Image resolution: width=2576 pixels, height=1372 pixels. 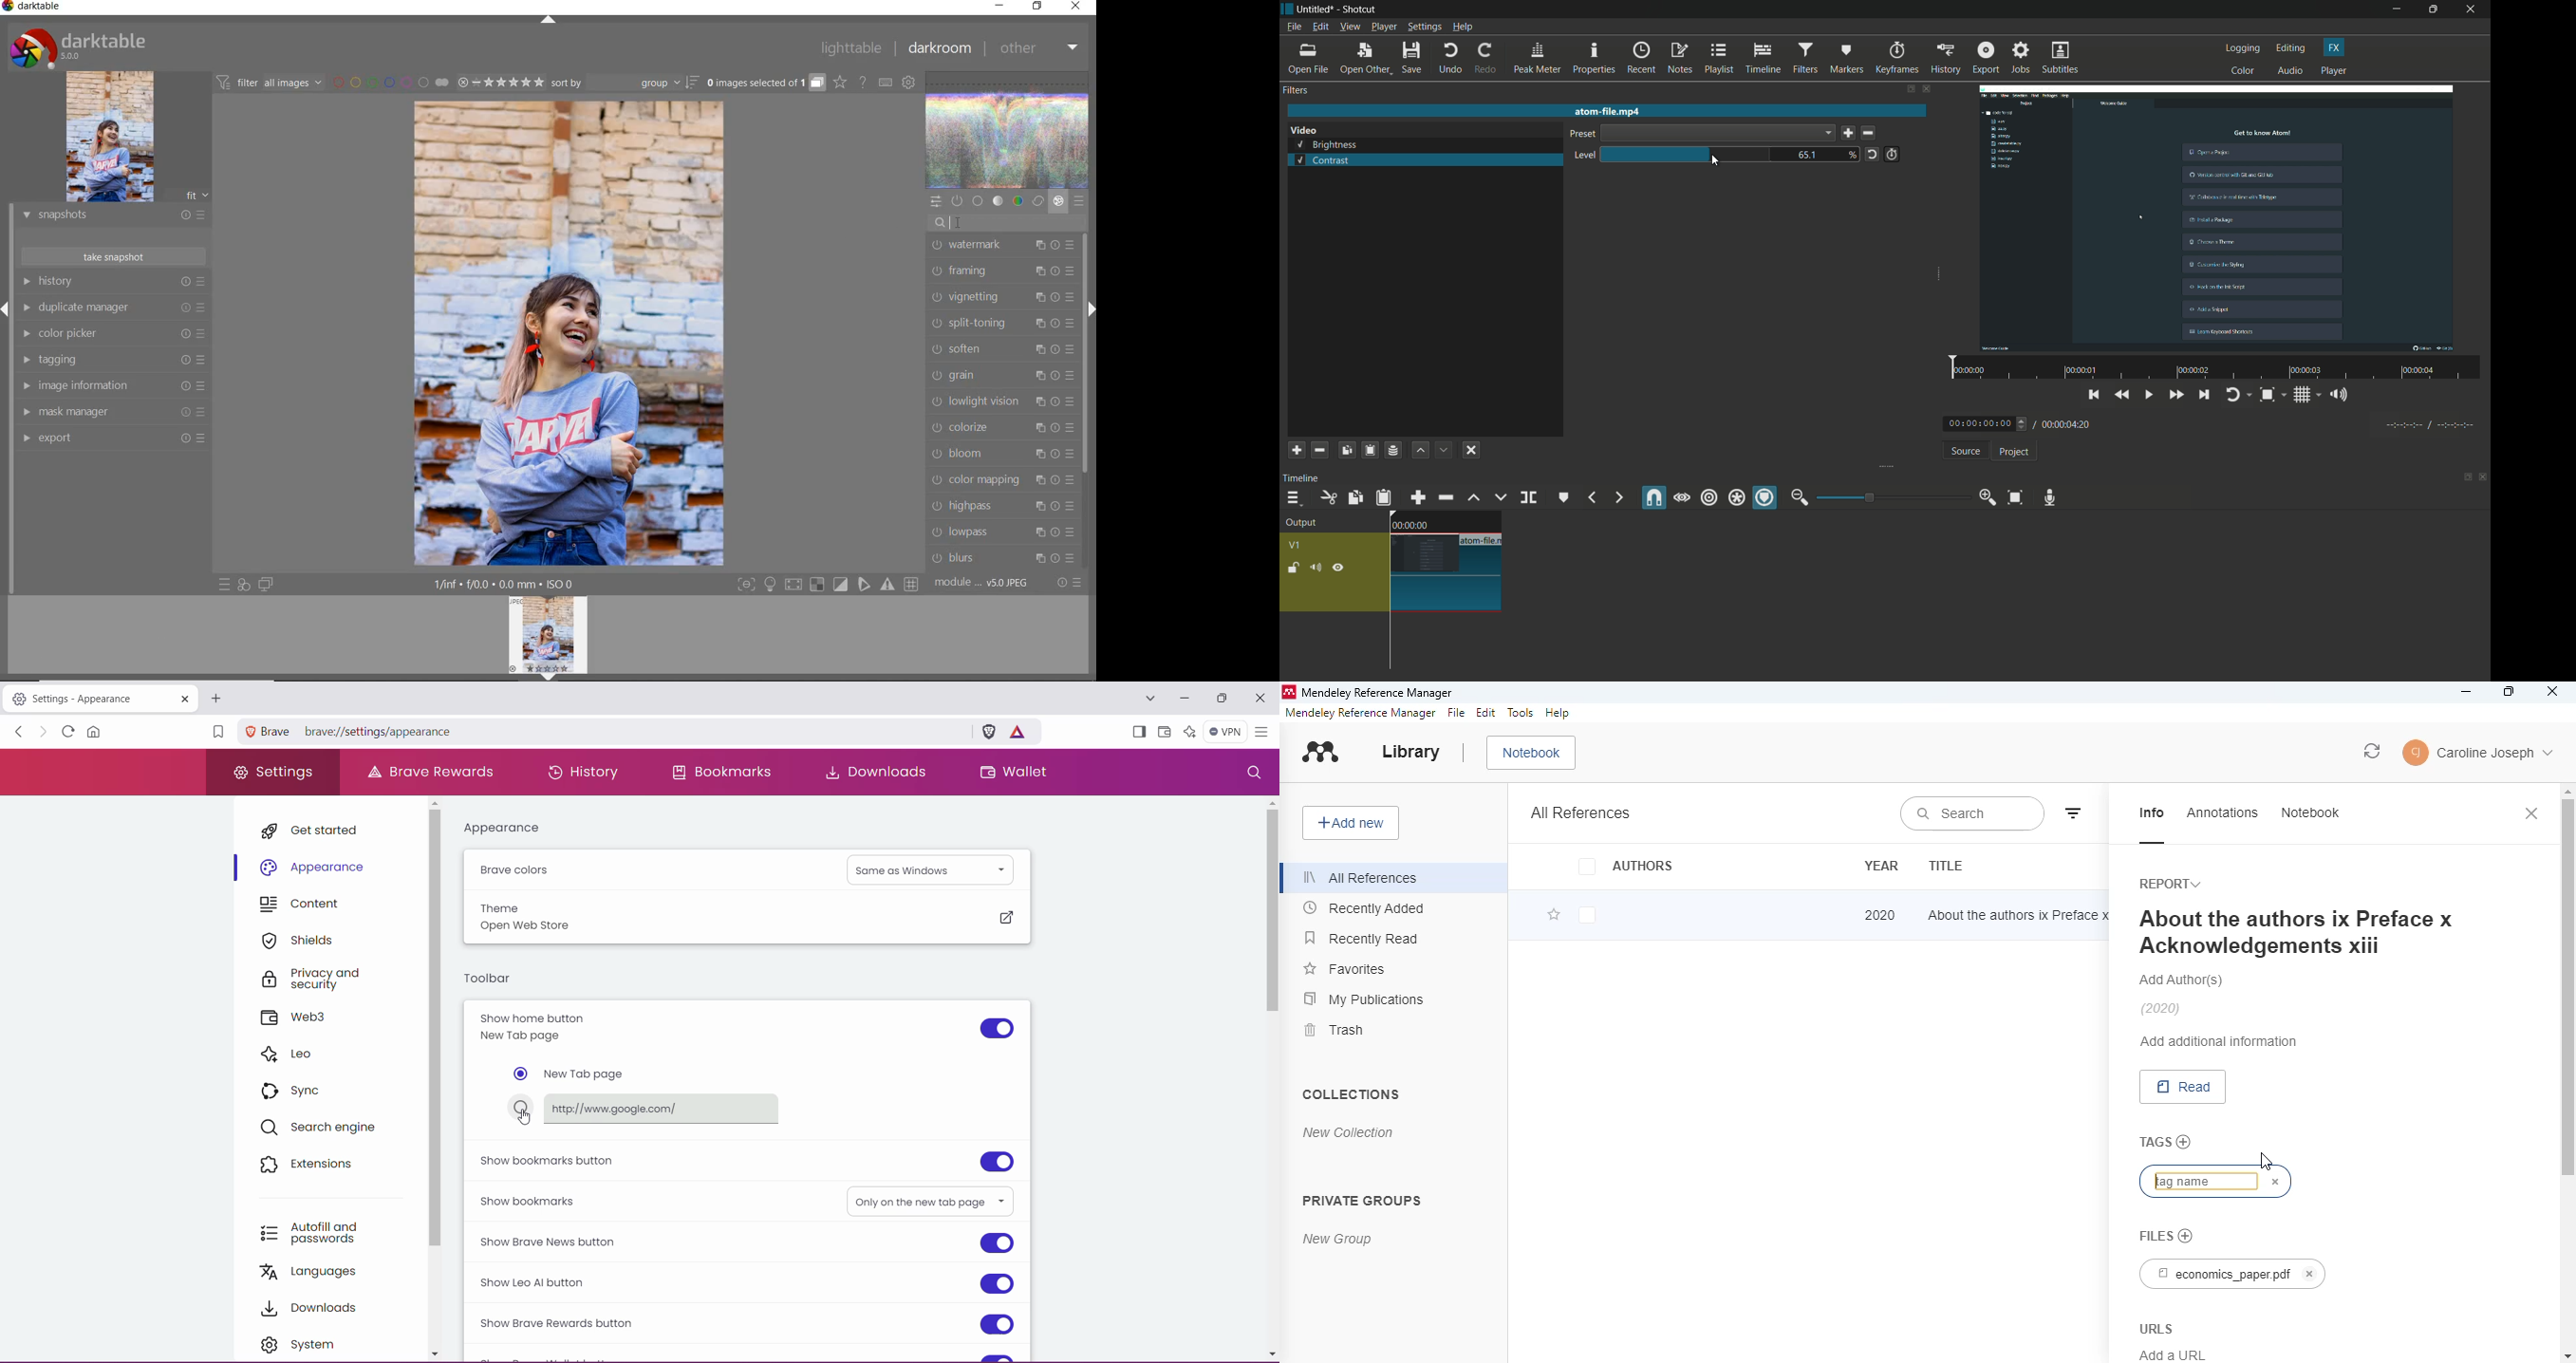 What do you see at coordinates (1580, 135) in the screenshot?
I see `preset` at bounding box center [1580, 135].